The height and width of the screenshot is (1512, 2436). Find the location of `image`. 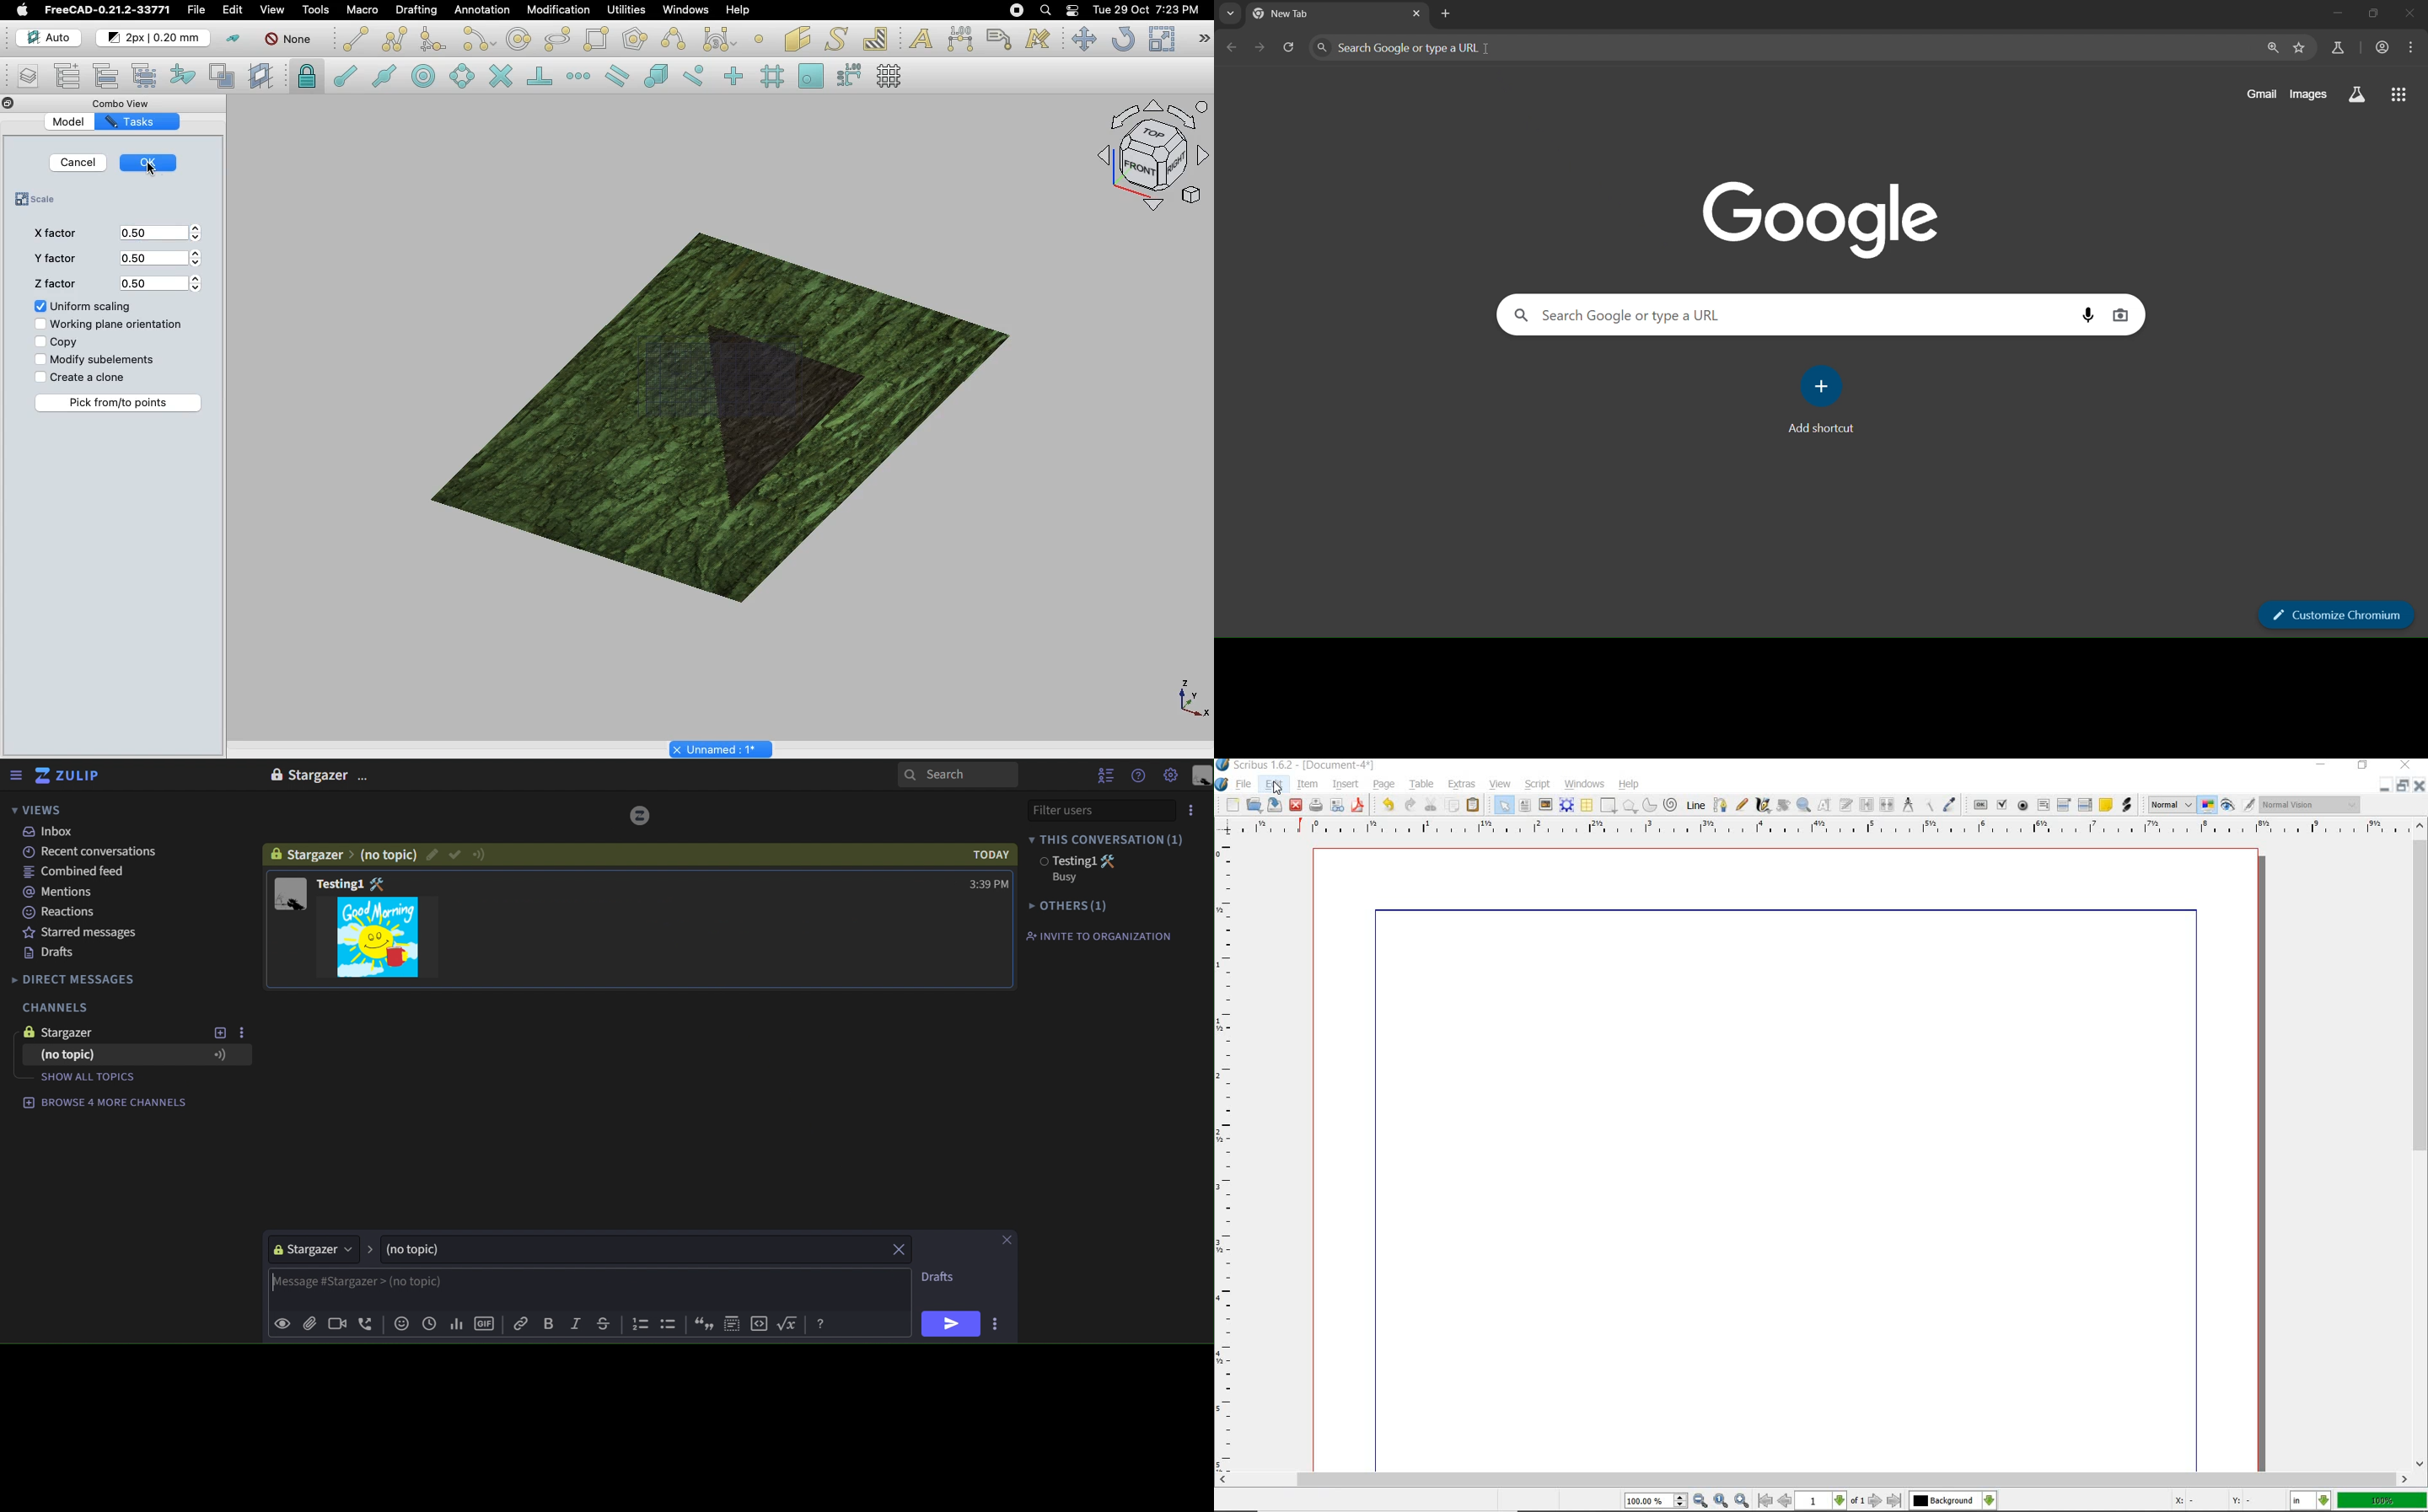

image is located at coordinates (639, 817).